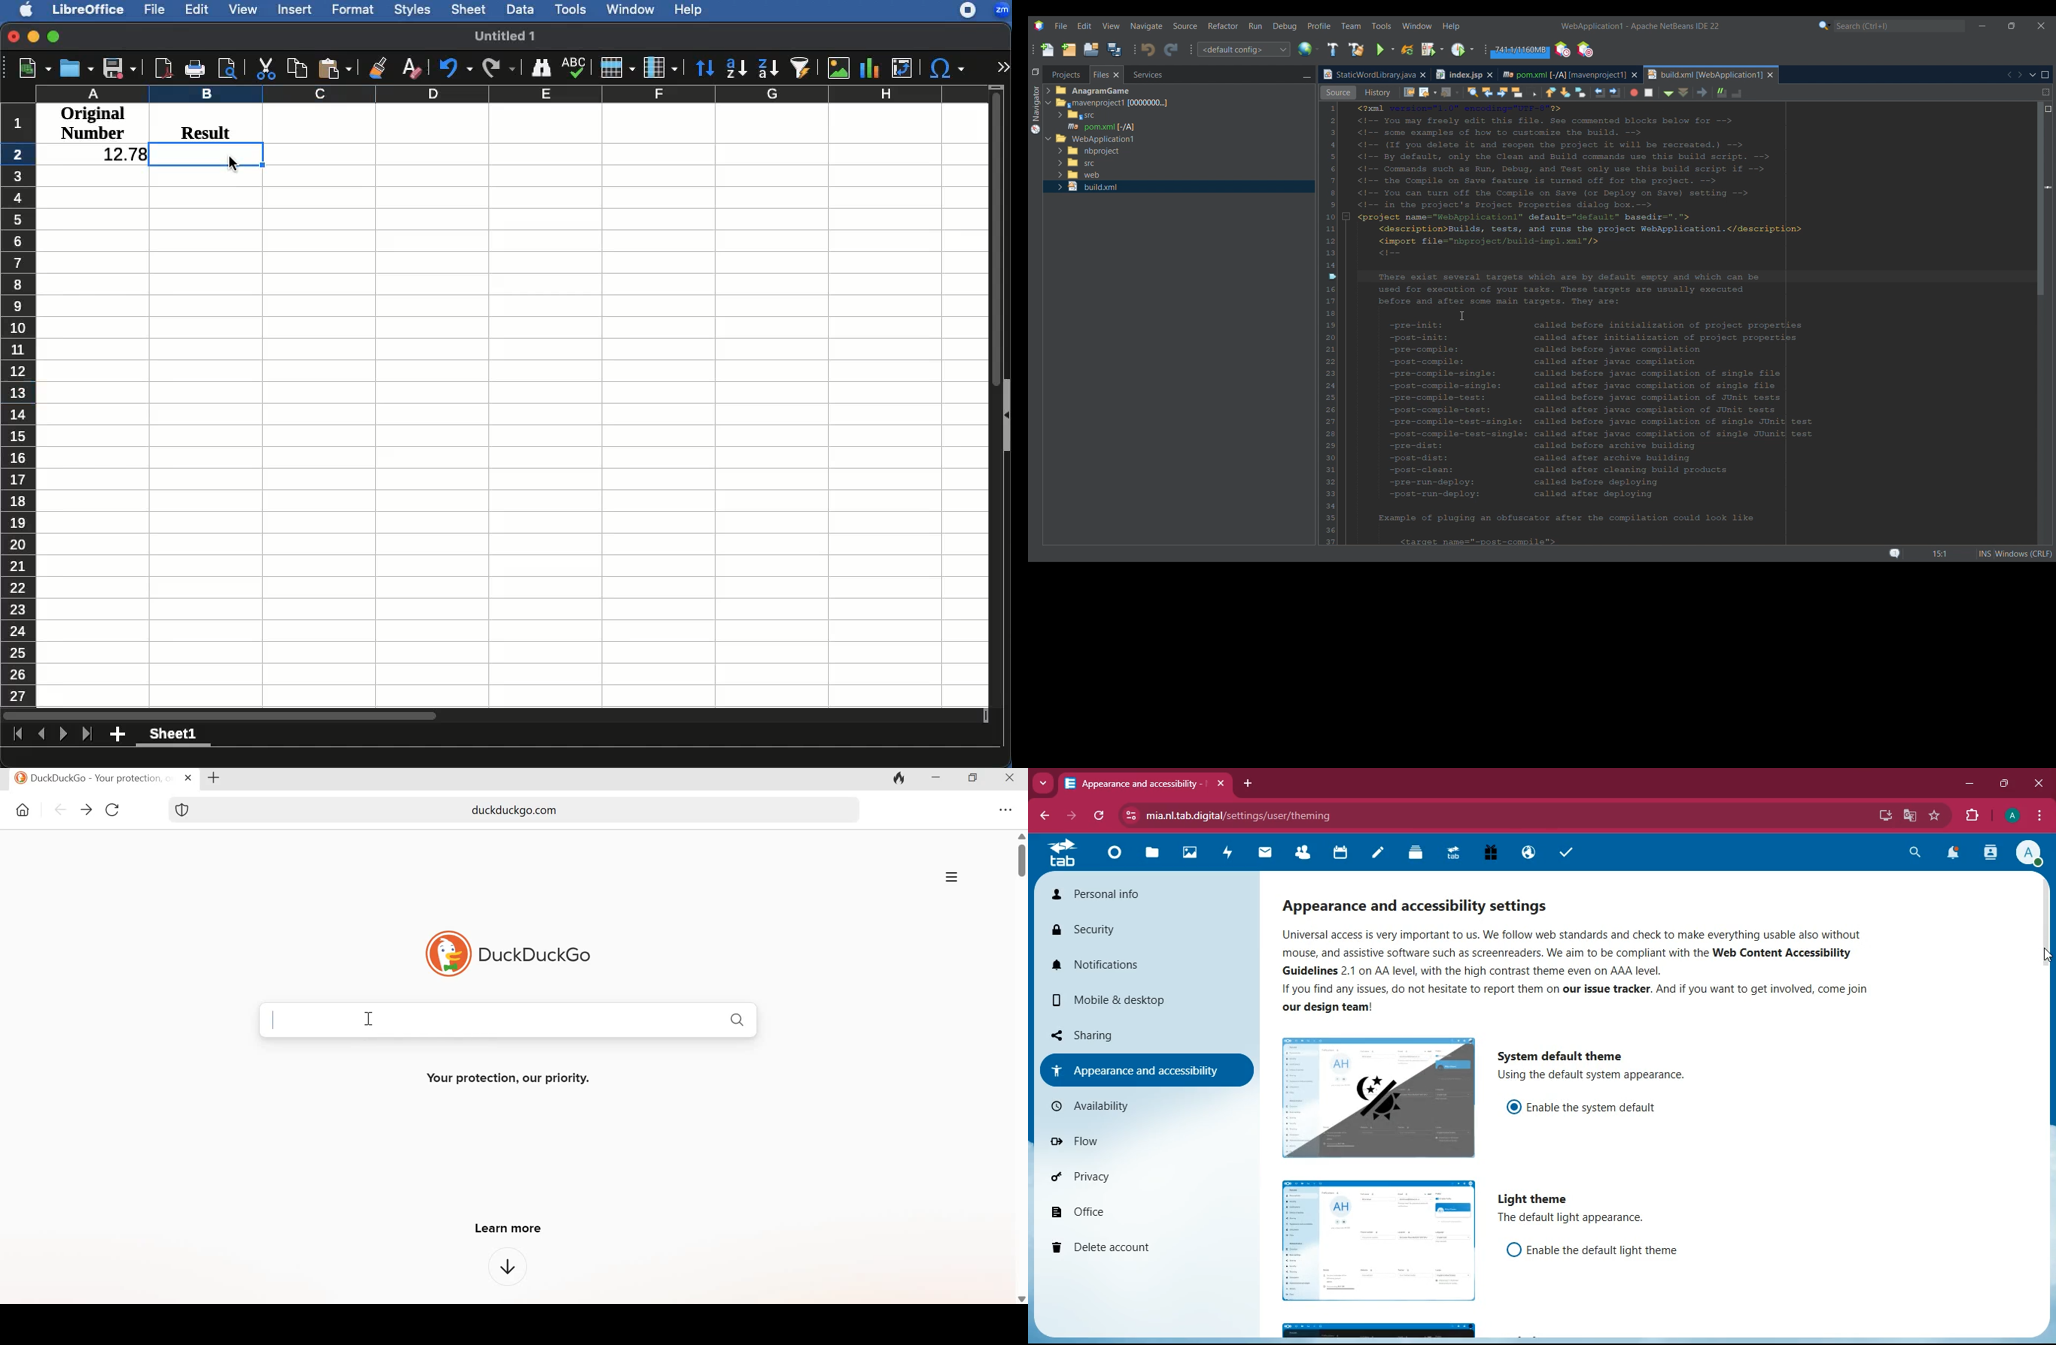 The width and height of the screenshot is (2072, 1372). What do you see at coordinates (1882, 815) in the screenshot?
I see `desktop` at bounding box center [1882, 815].